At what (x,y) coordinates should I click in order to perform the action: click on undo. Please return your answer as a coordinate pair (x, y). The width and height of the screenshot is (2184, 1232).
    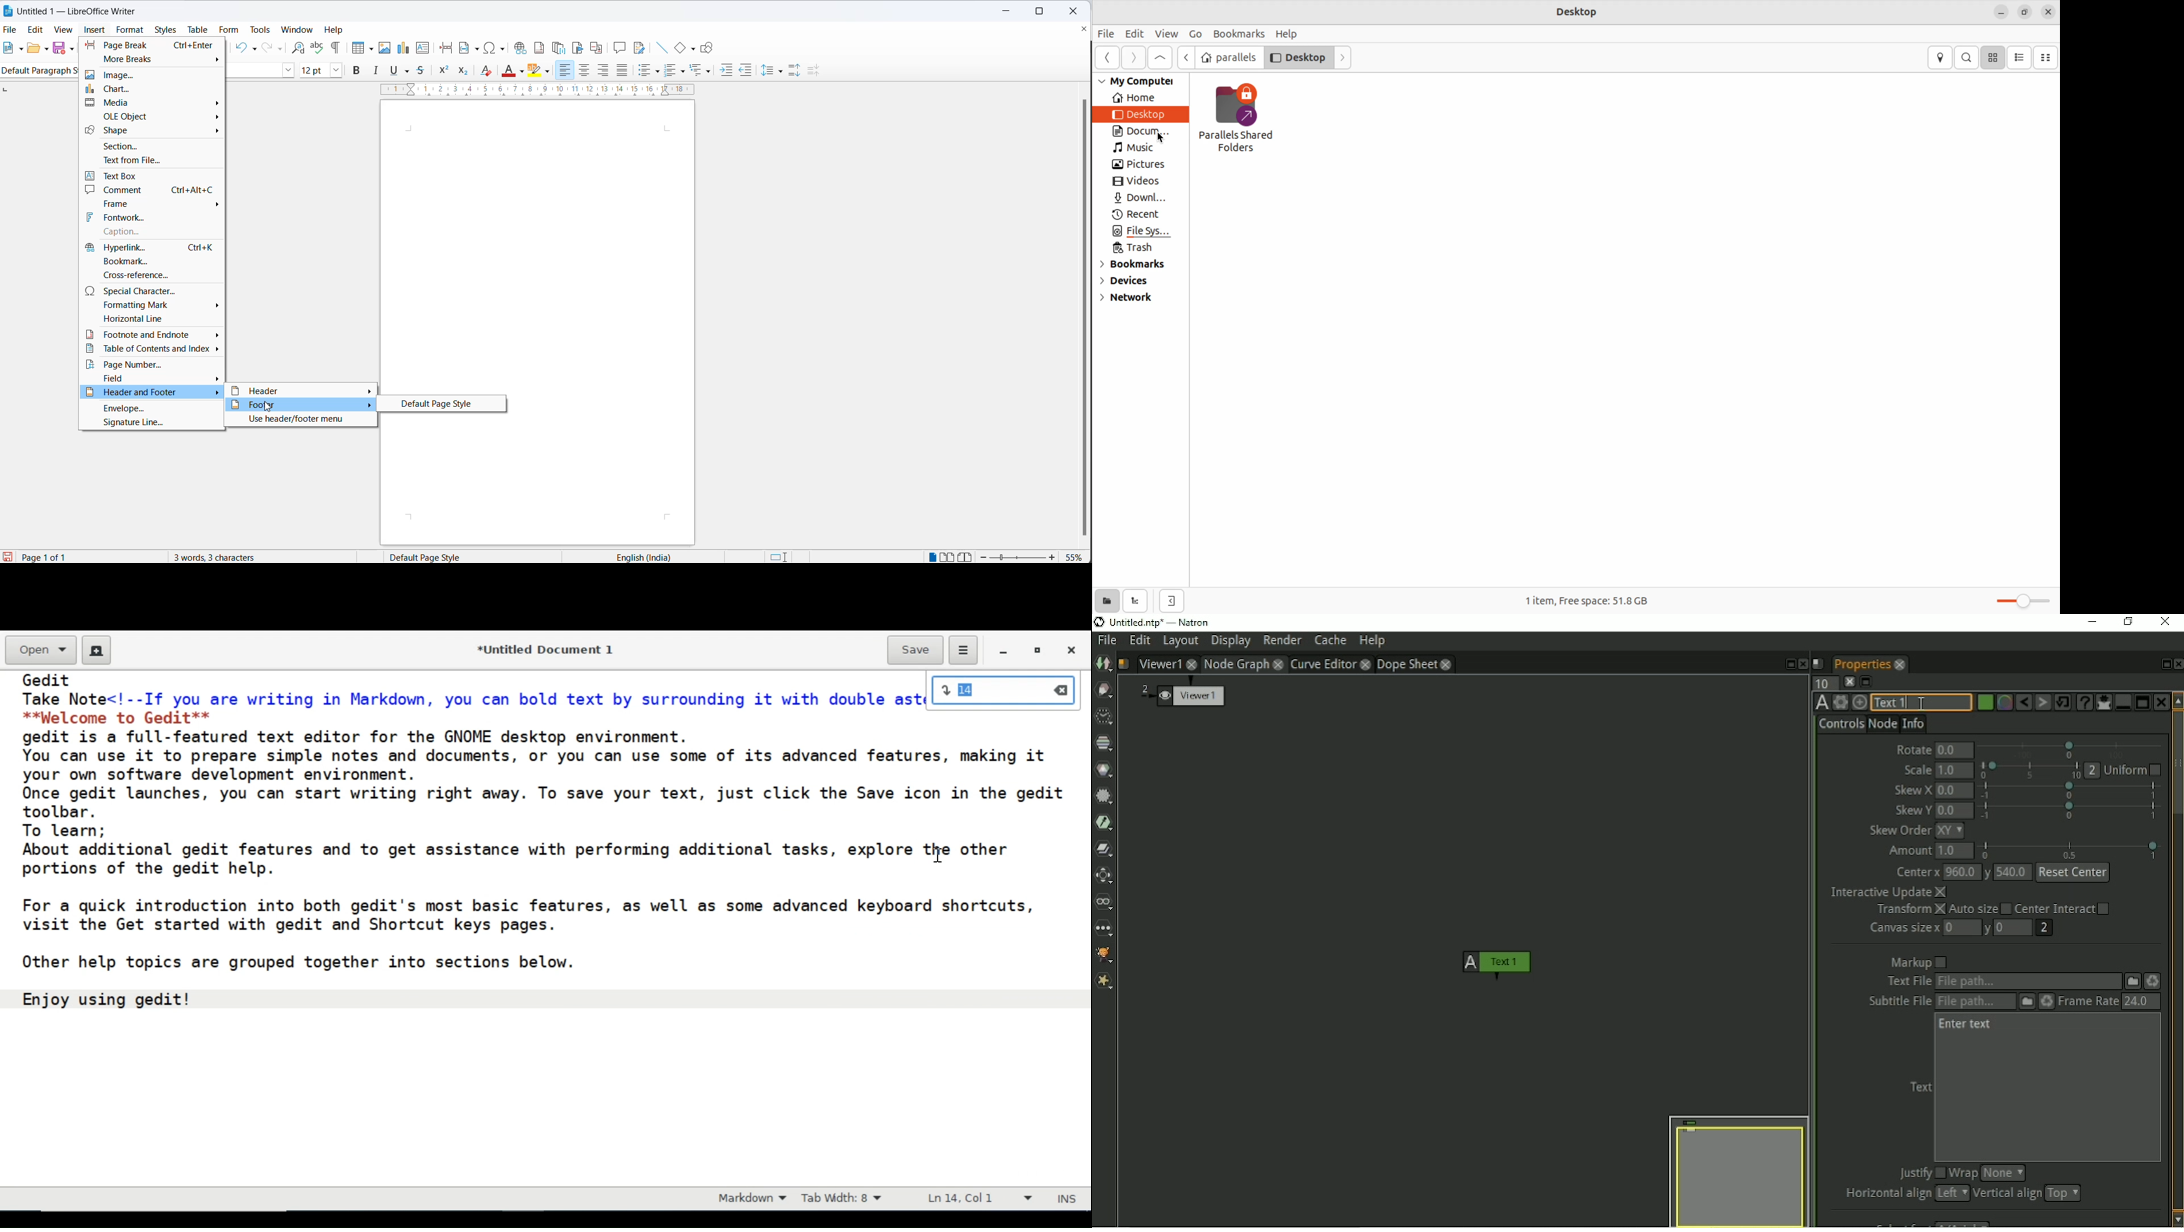
    Looking at the image, I should click on (239, 48).